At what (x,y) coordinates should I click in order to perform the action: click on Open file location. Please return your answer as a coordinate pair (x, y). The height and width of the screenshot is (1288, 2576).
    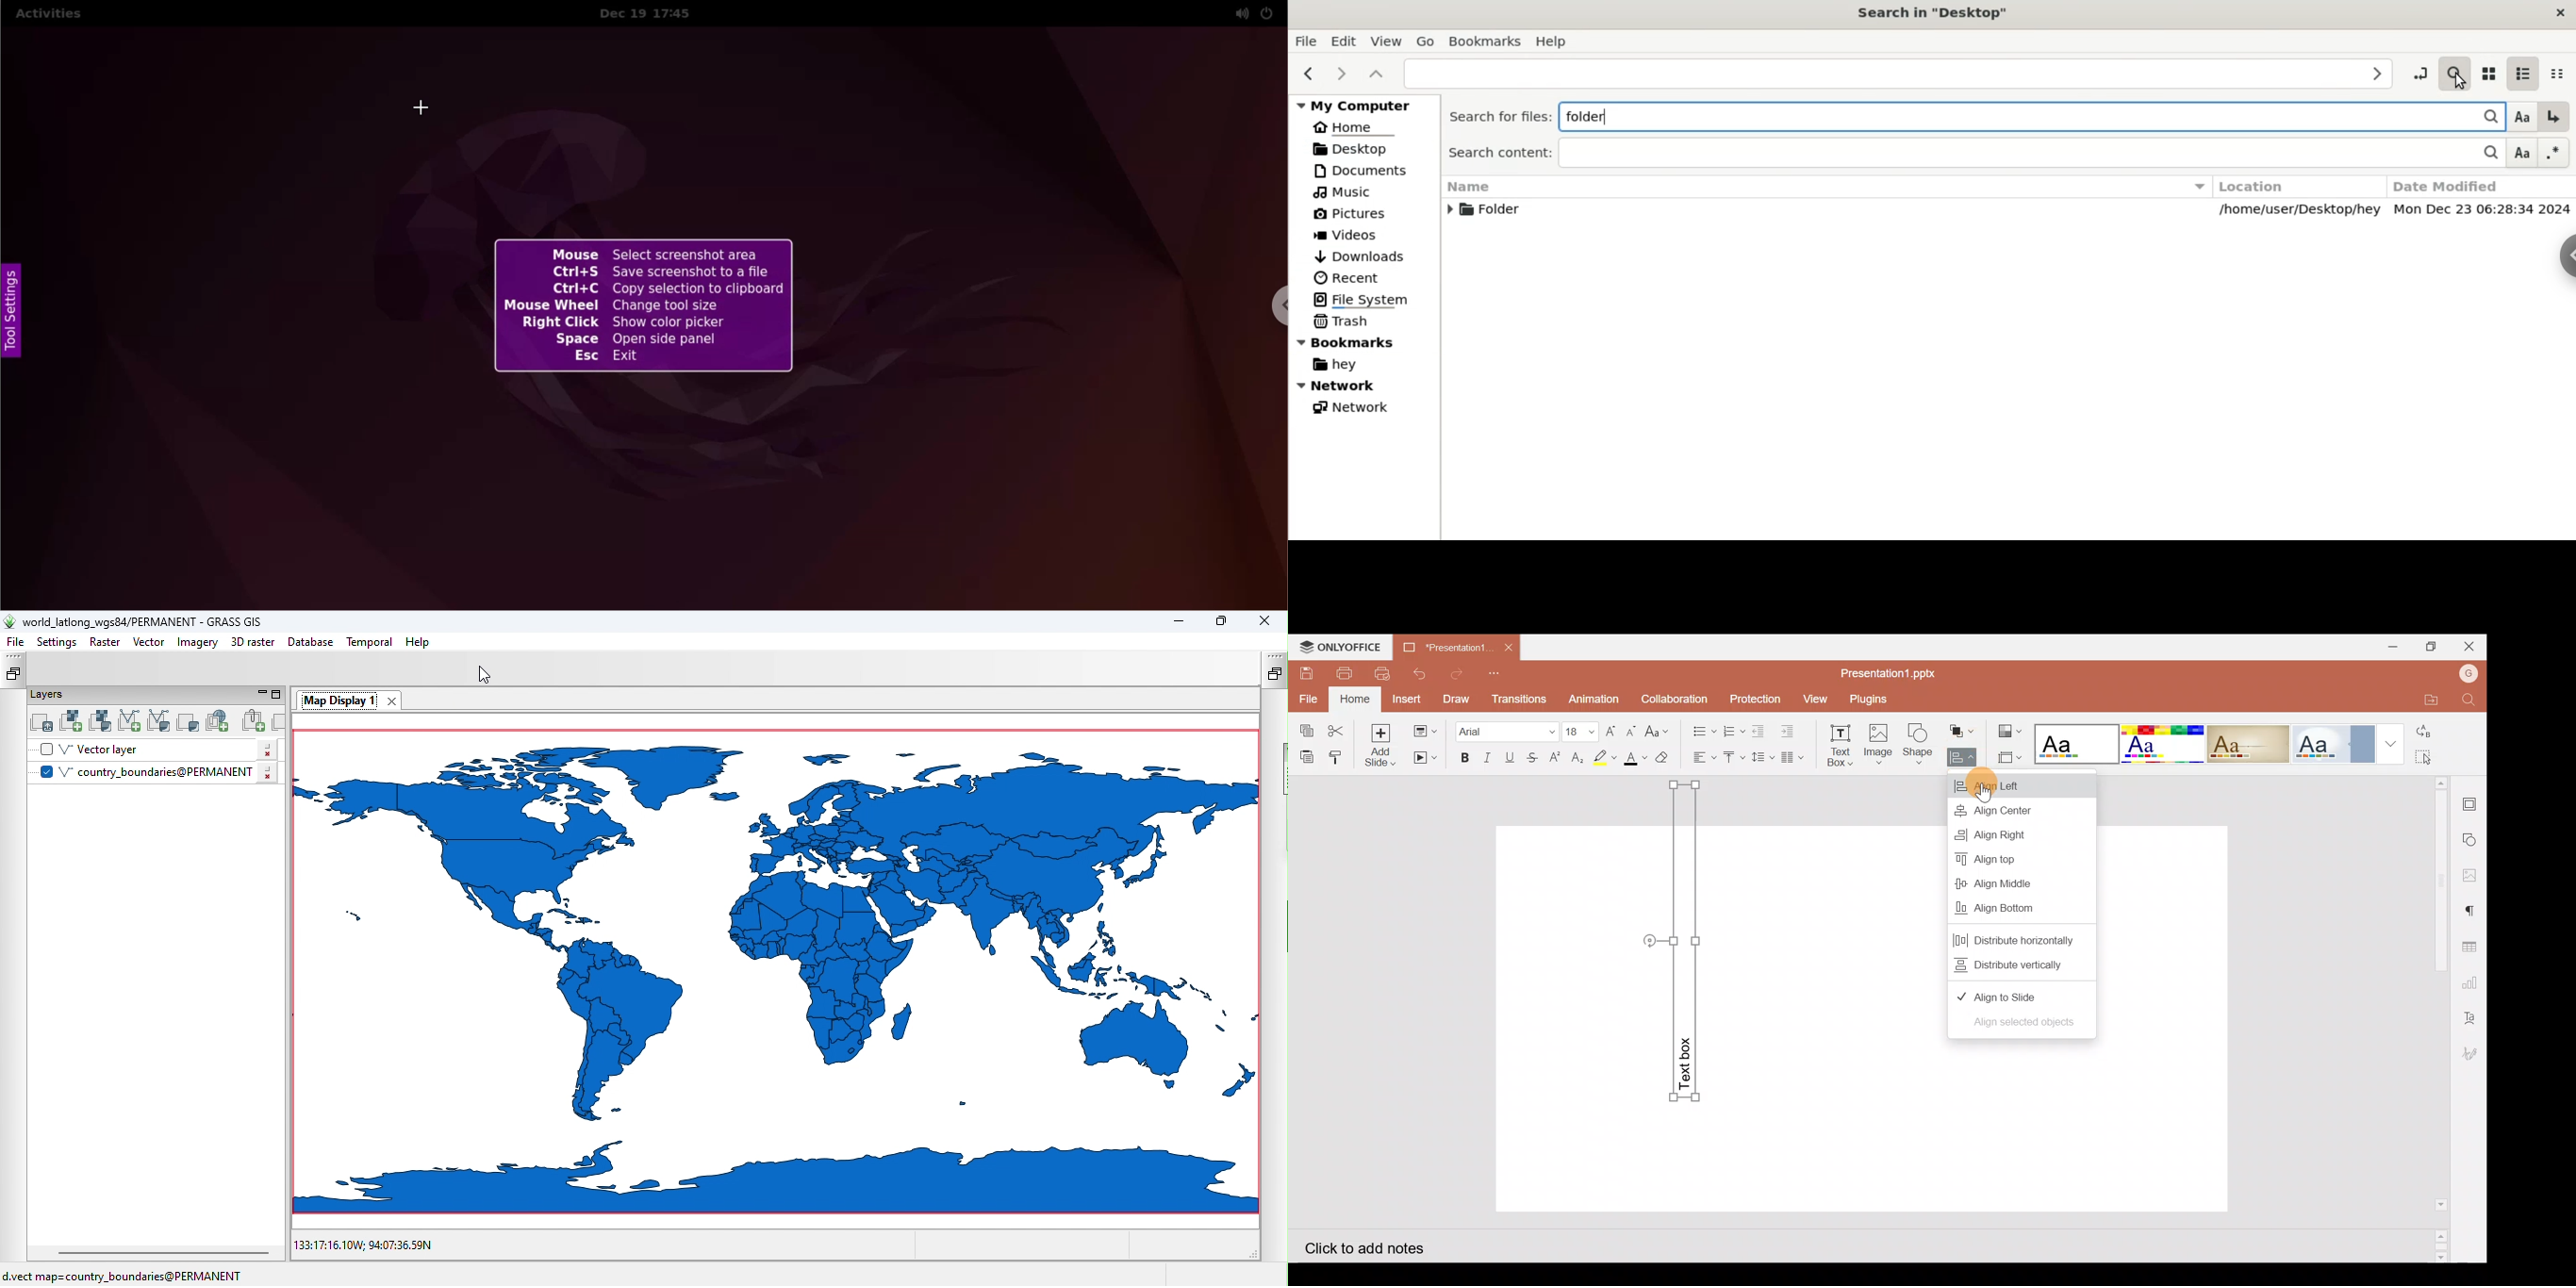
    Looking at the image, I should click on (2424, 698).